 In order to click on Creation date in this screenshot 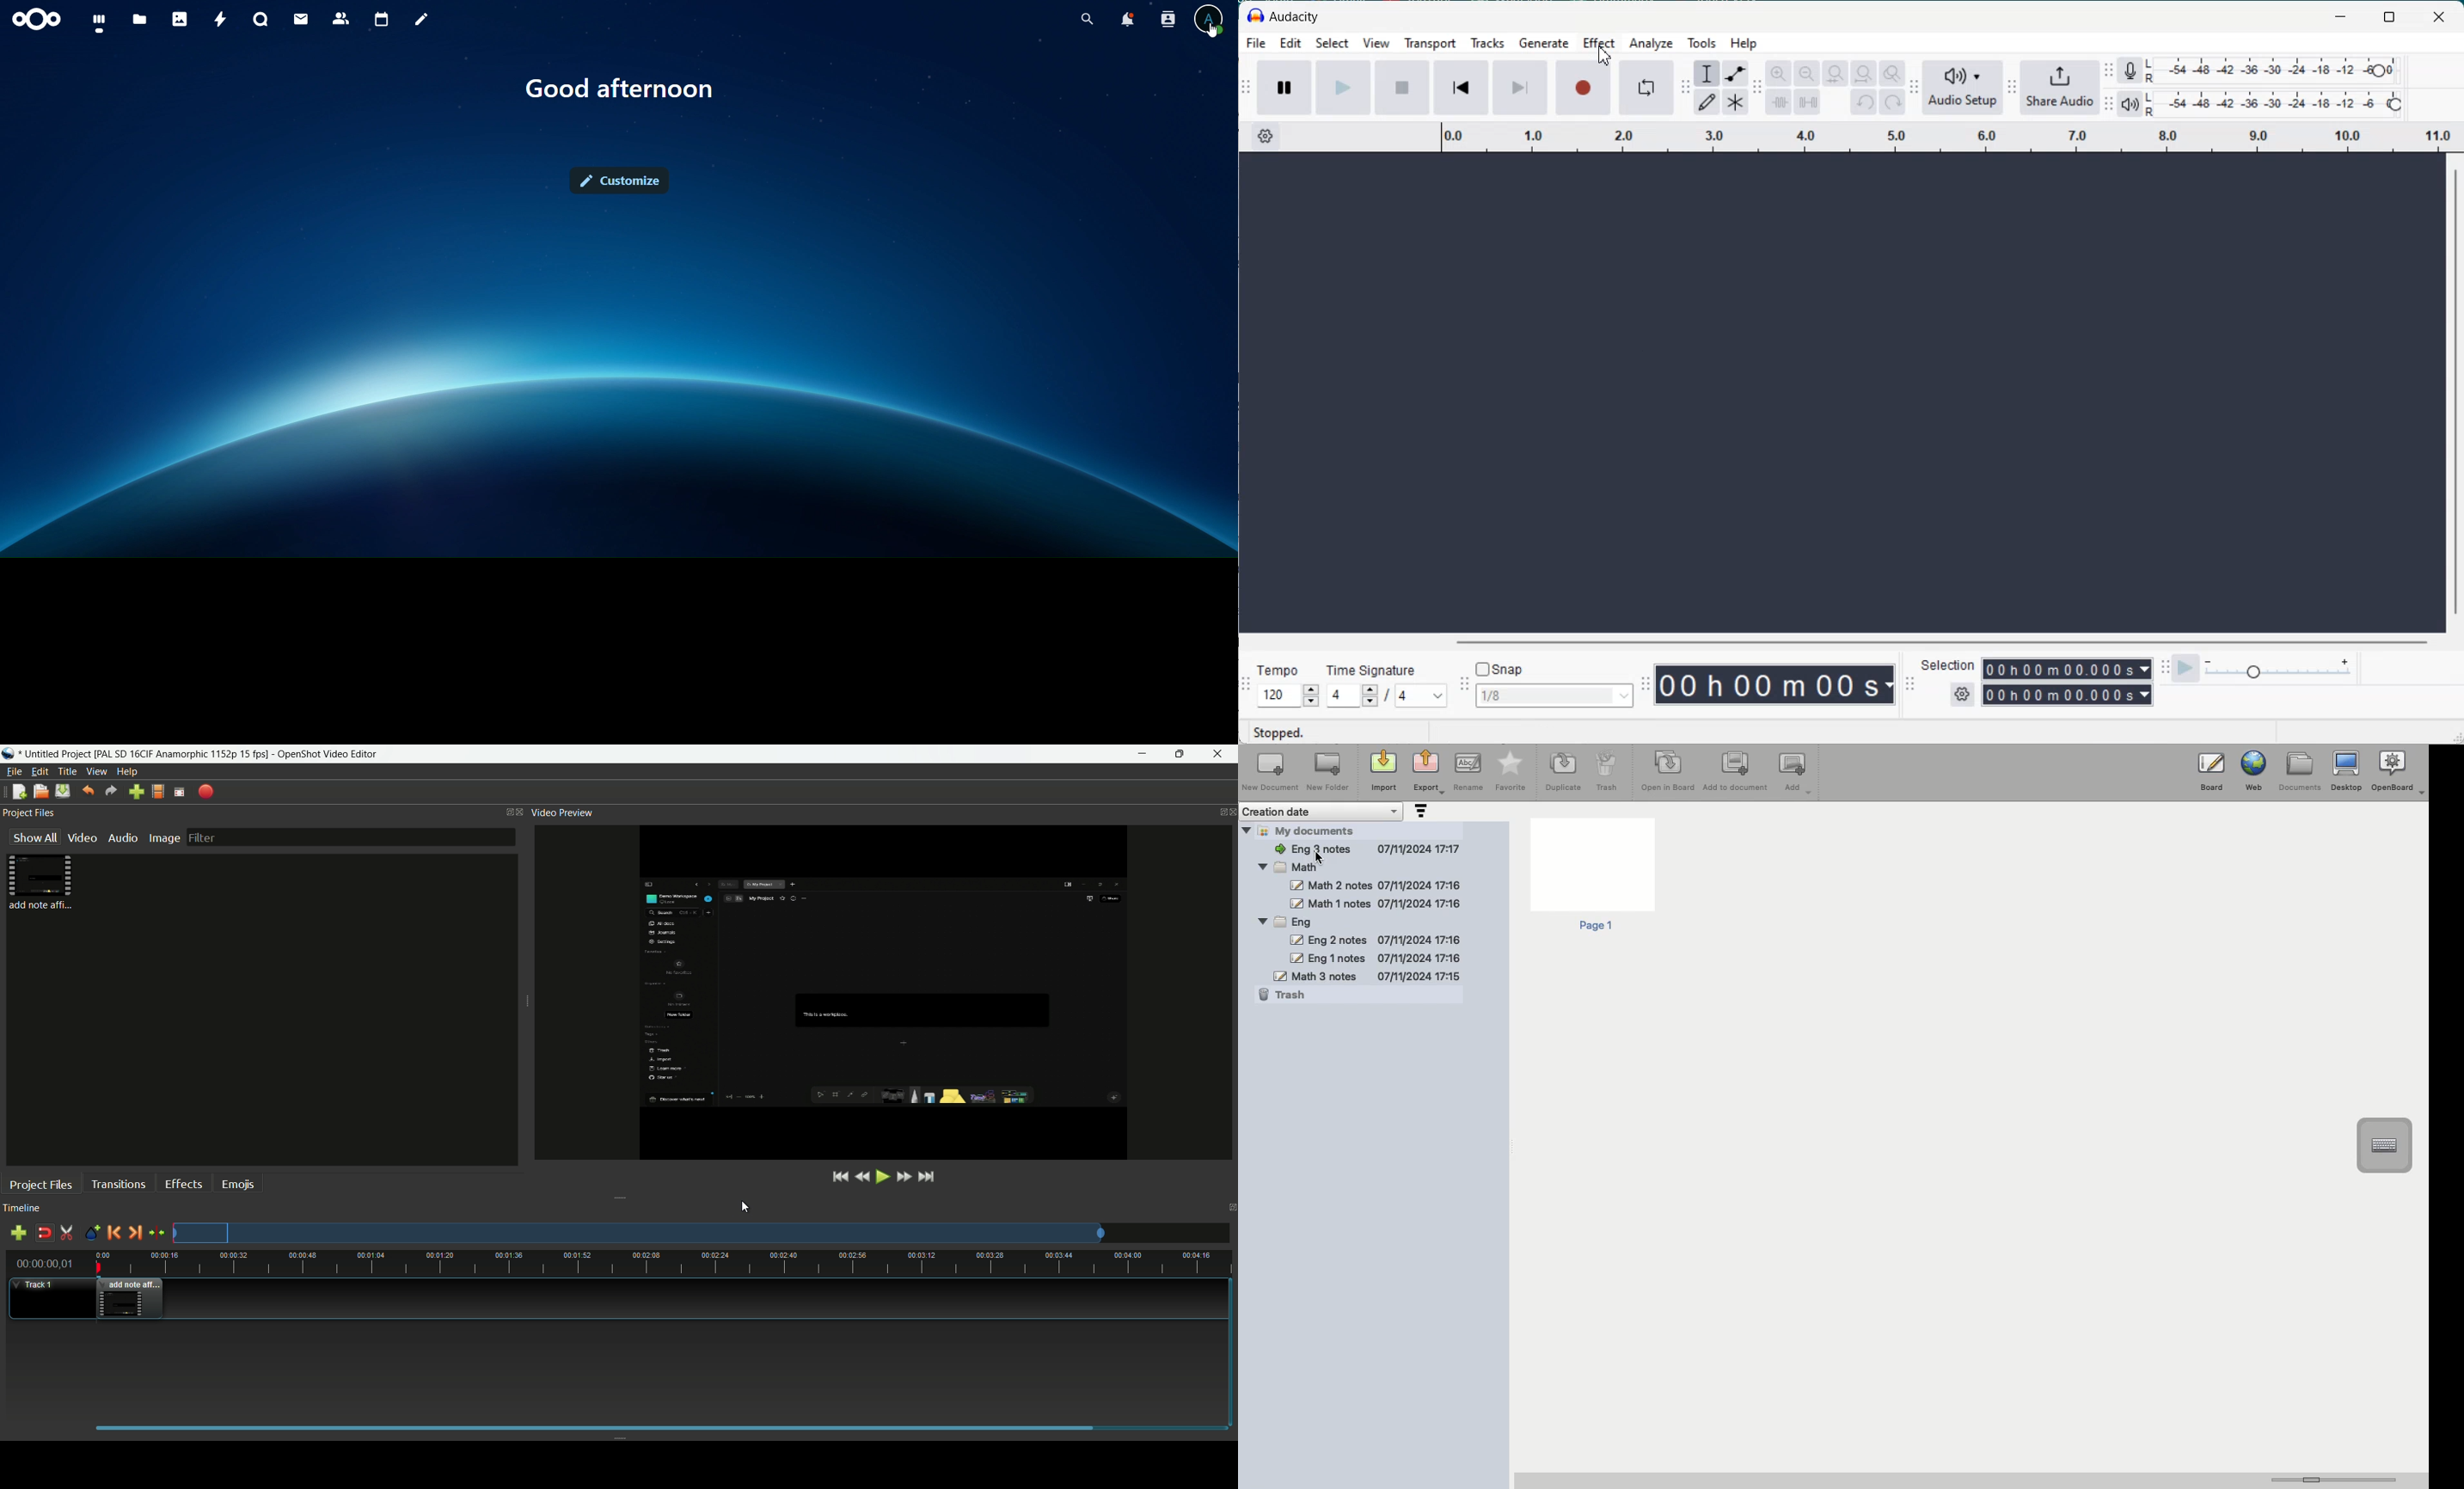, I will do `click(1322, 812)`.